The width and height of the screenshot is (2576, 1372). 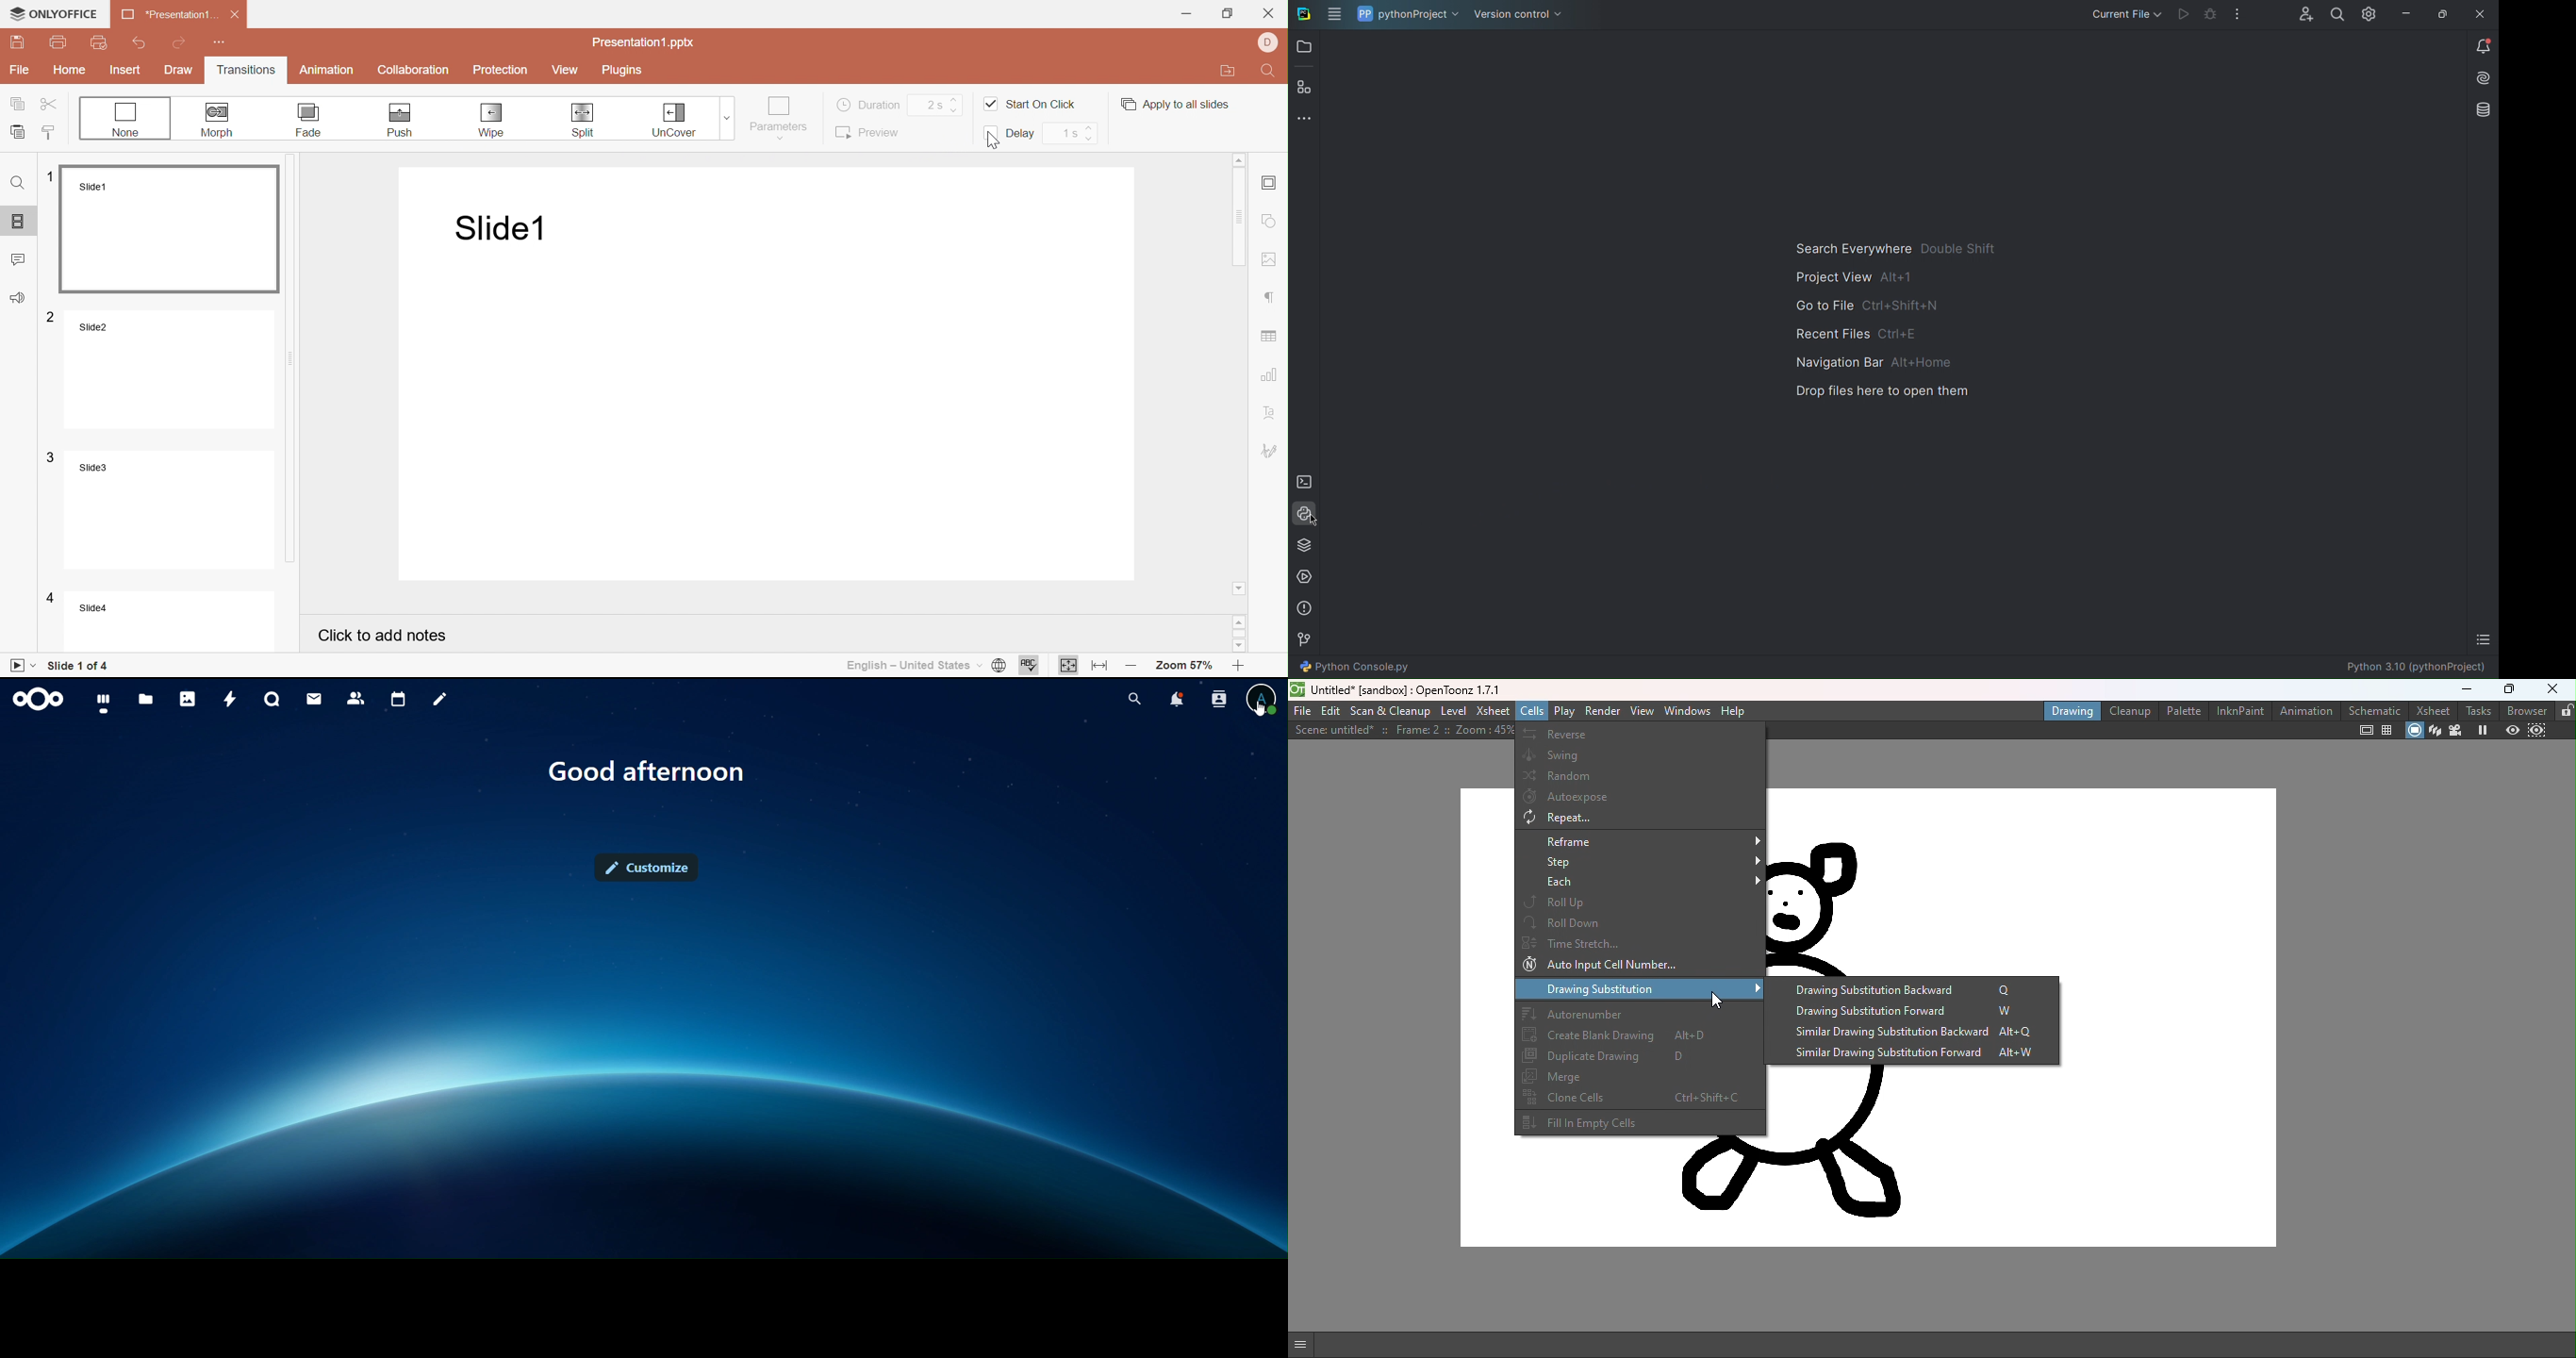 What do you see at coordinates (165, 229) in the screenshot?
I see `Slide1` at bounding box center [165, 229].